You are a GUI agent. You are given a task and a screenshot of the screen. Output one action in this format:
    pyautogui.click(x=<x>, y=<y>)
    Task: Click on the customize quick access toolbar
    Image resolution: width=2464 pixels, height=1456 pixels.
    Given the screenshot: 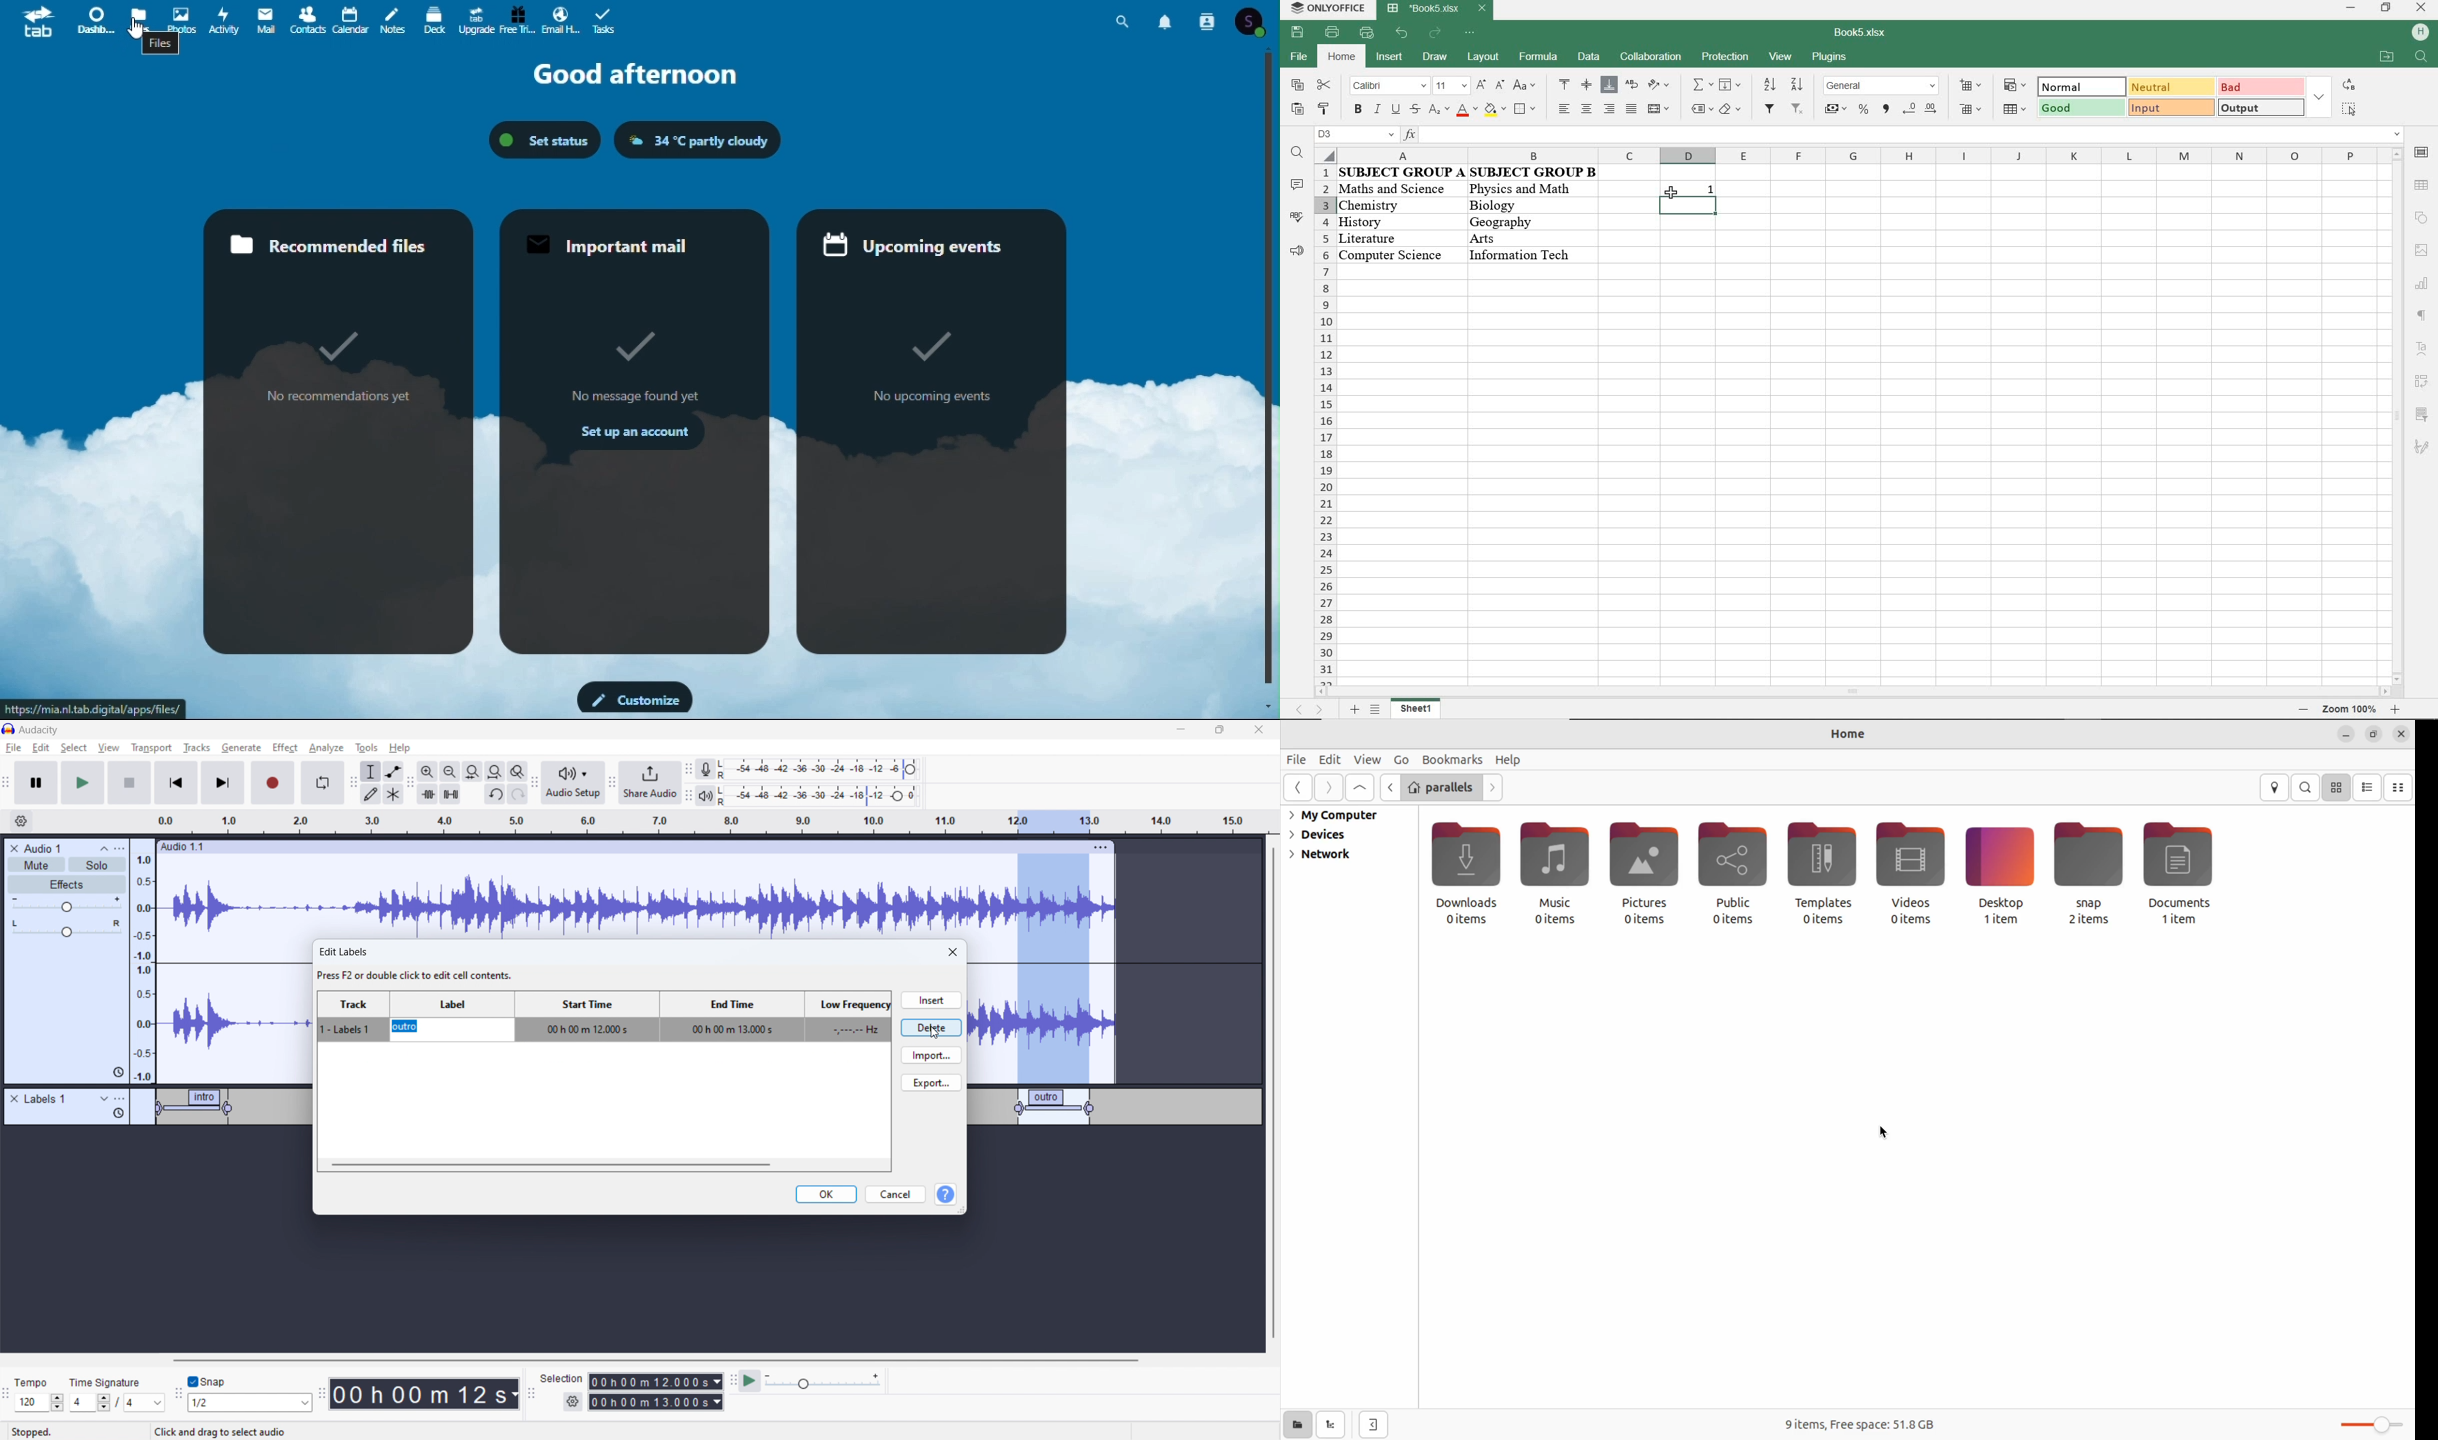 What is the action you would take?
    pyautogui.click(x=1366, y=33)
    